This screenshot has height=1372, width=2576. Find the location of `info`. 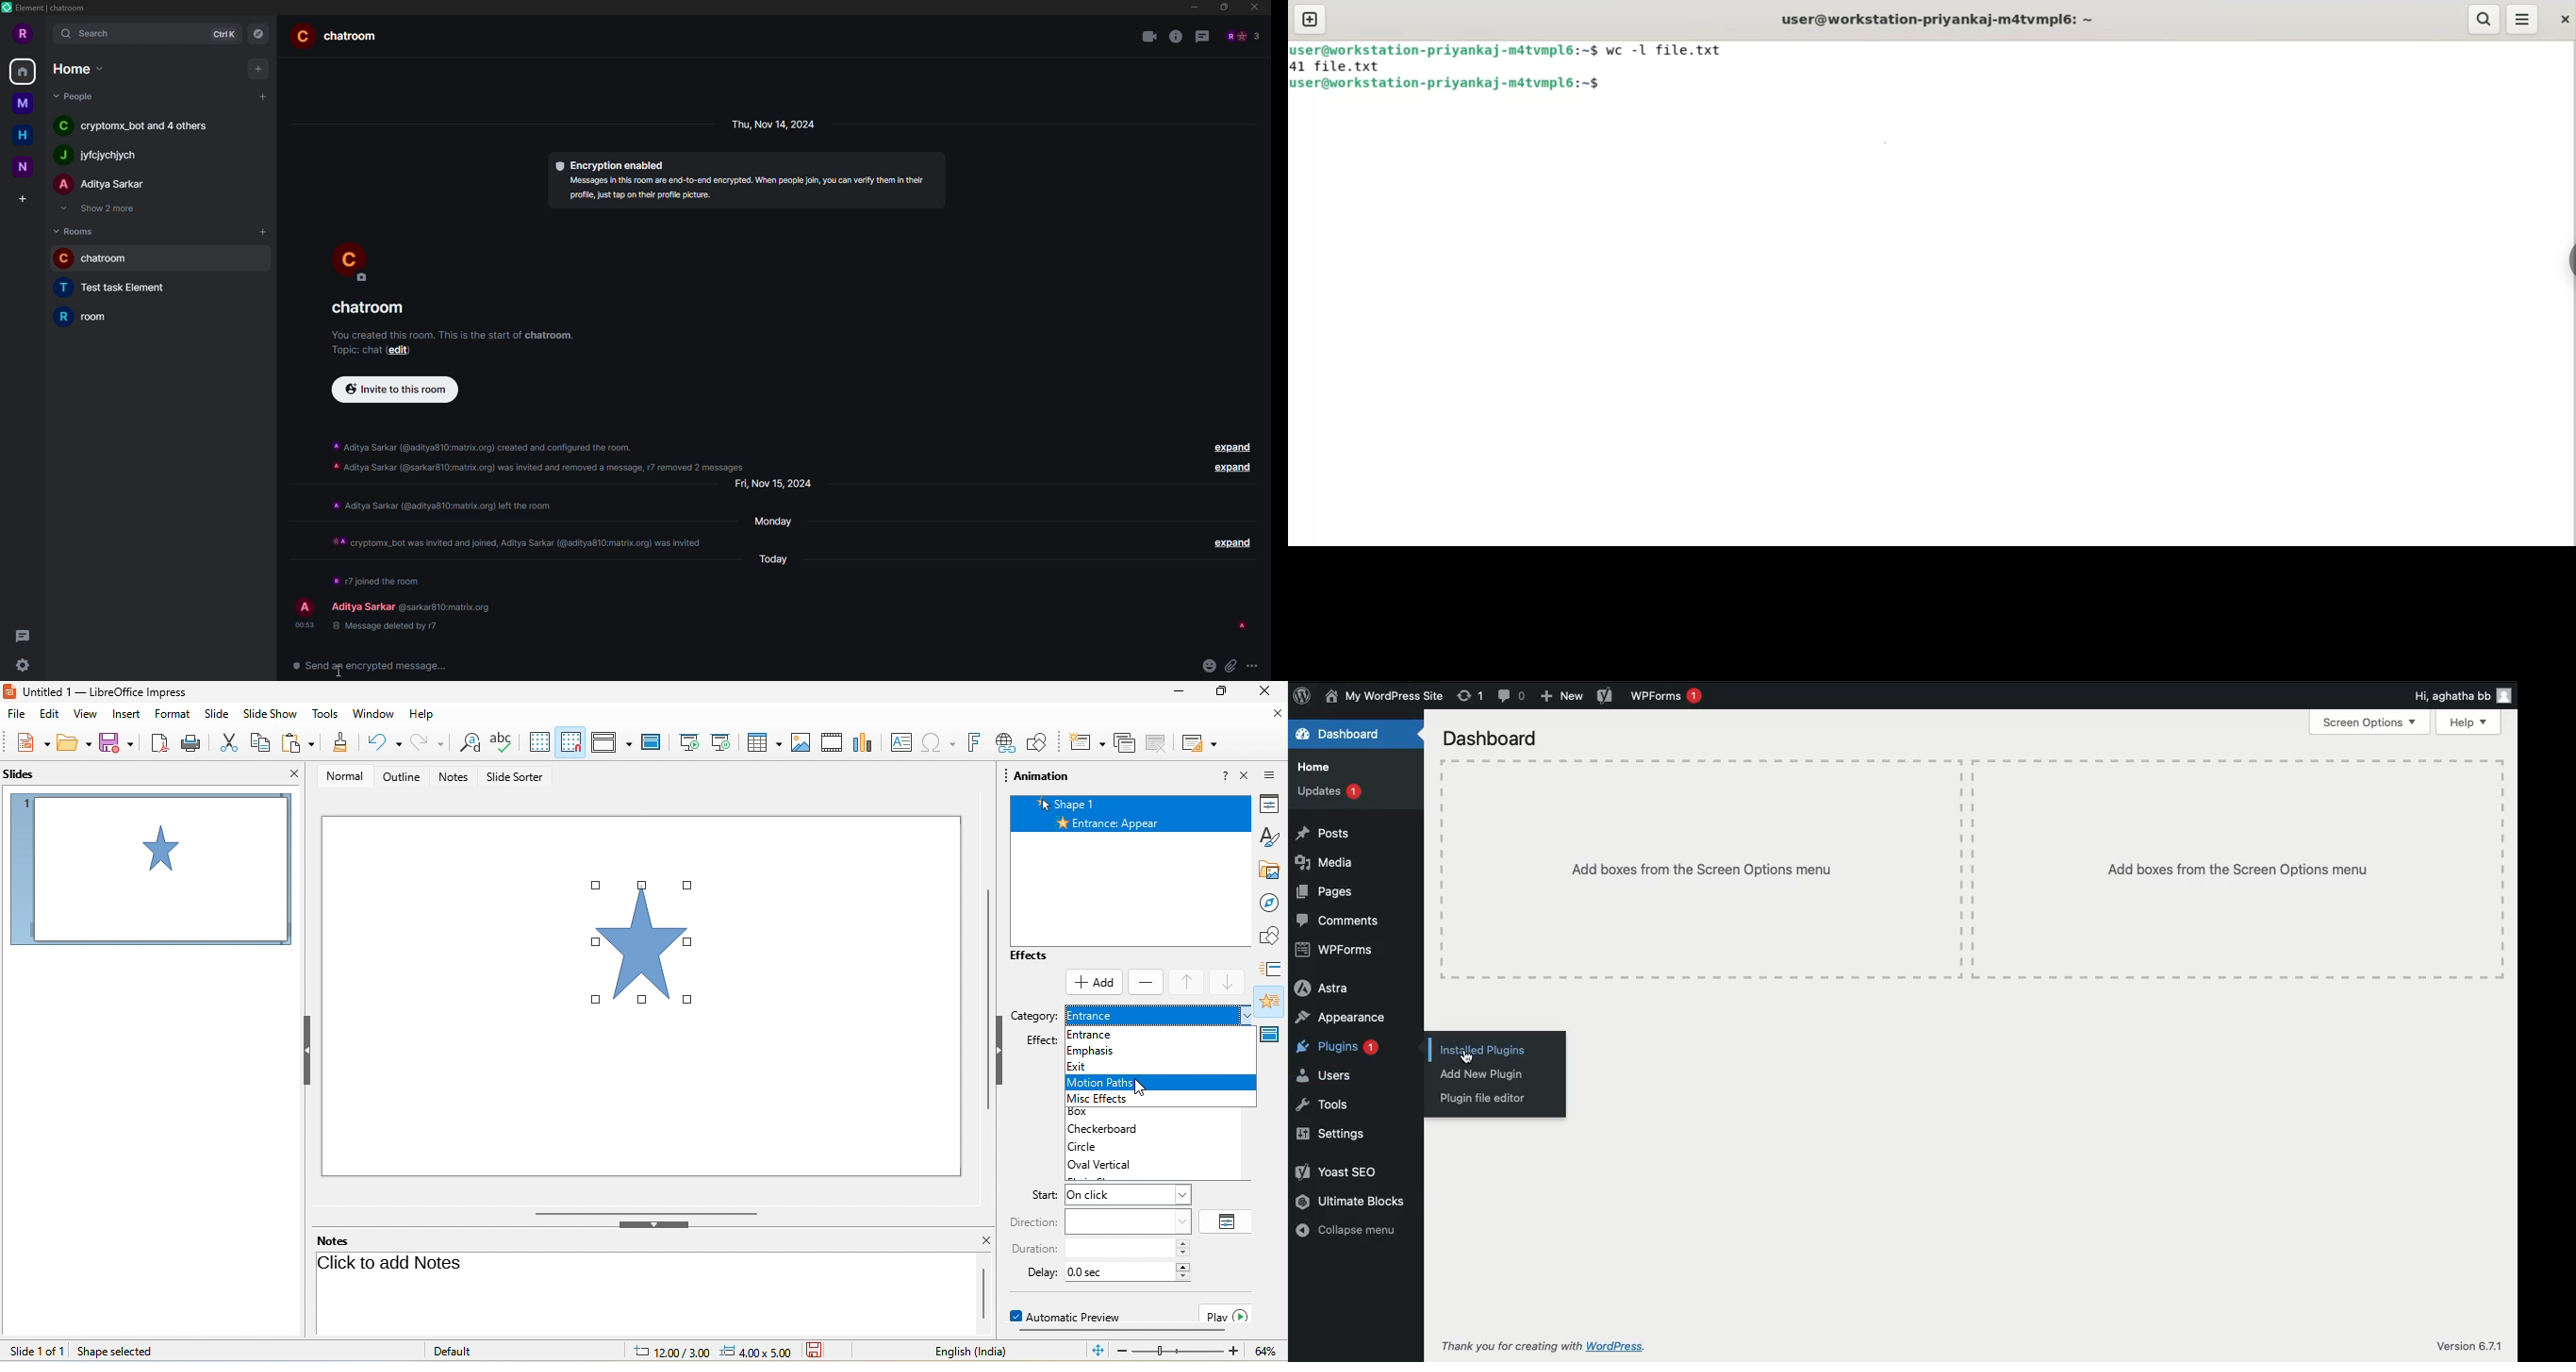

info is located at coordinates (1175, 36).